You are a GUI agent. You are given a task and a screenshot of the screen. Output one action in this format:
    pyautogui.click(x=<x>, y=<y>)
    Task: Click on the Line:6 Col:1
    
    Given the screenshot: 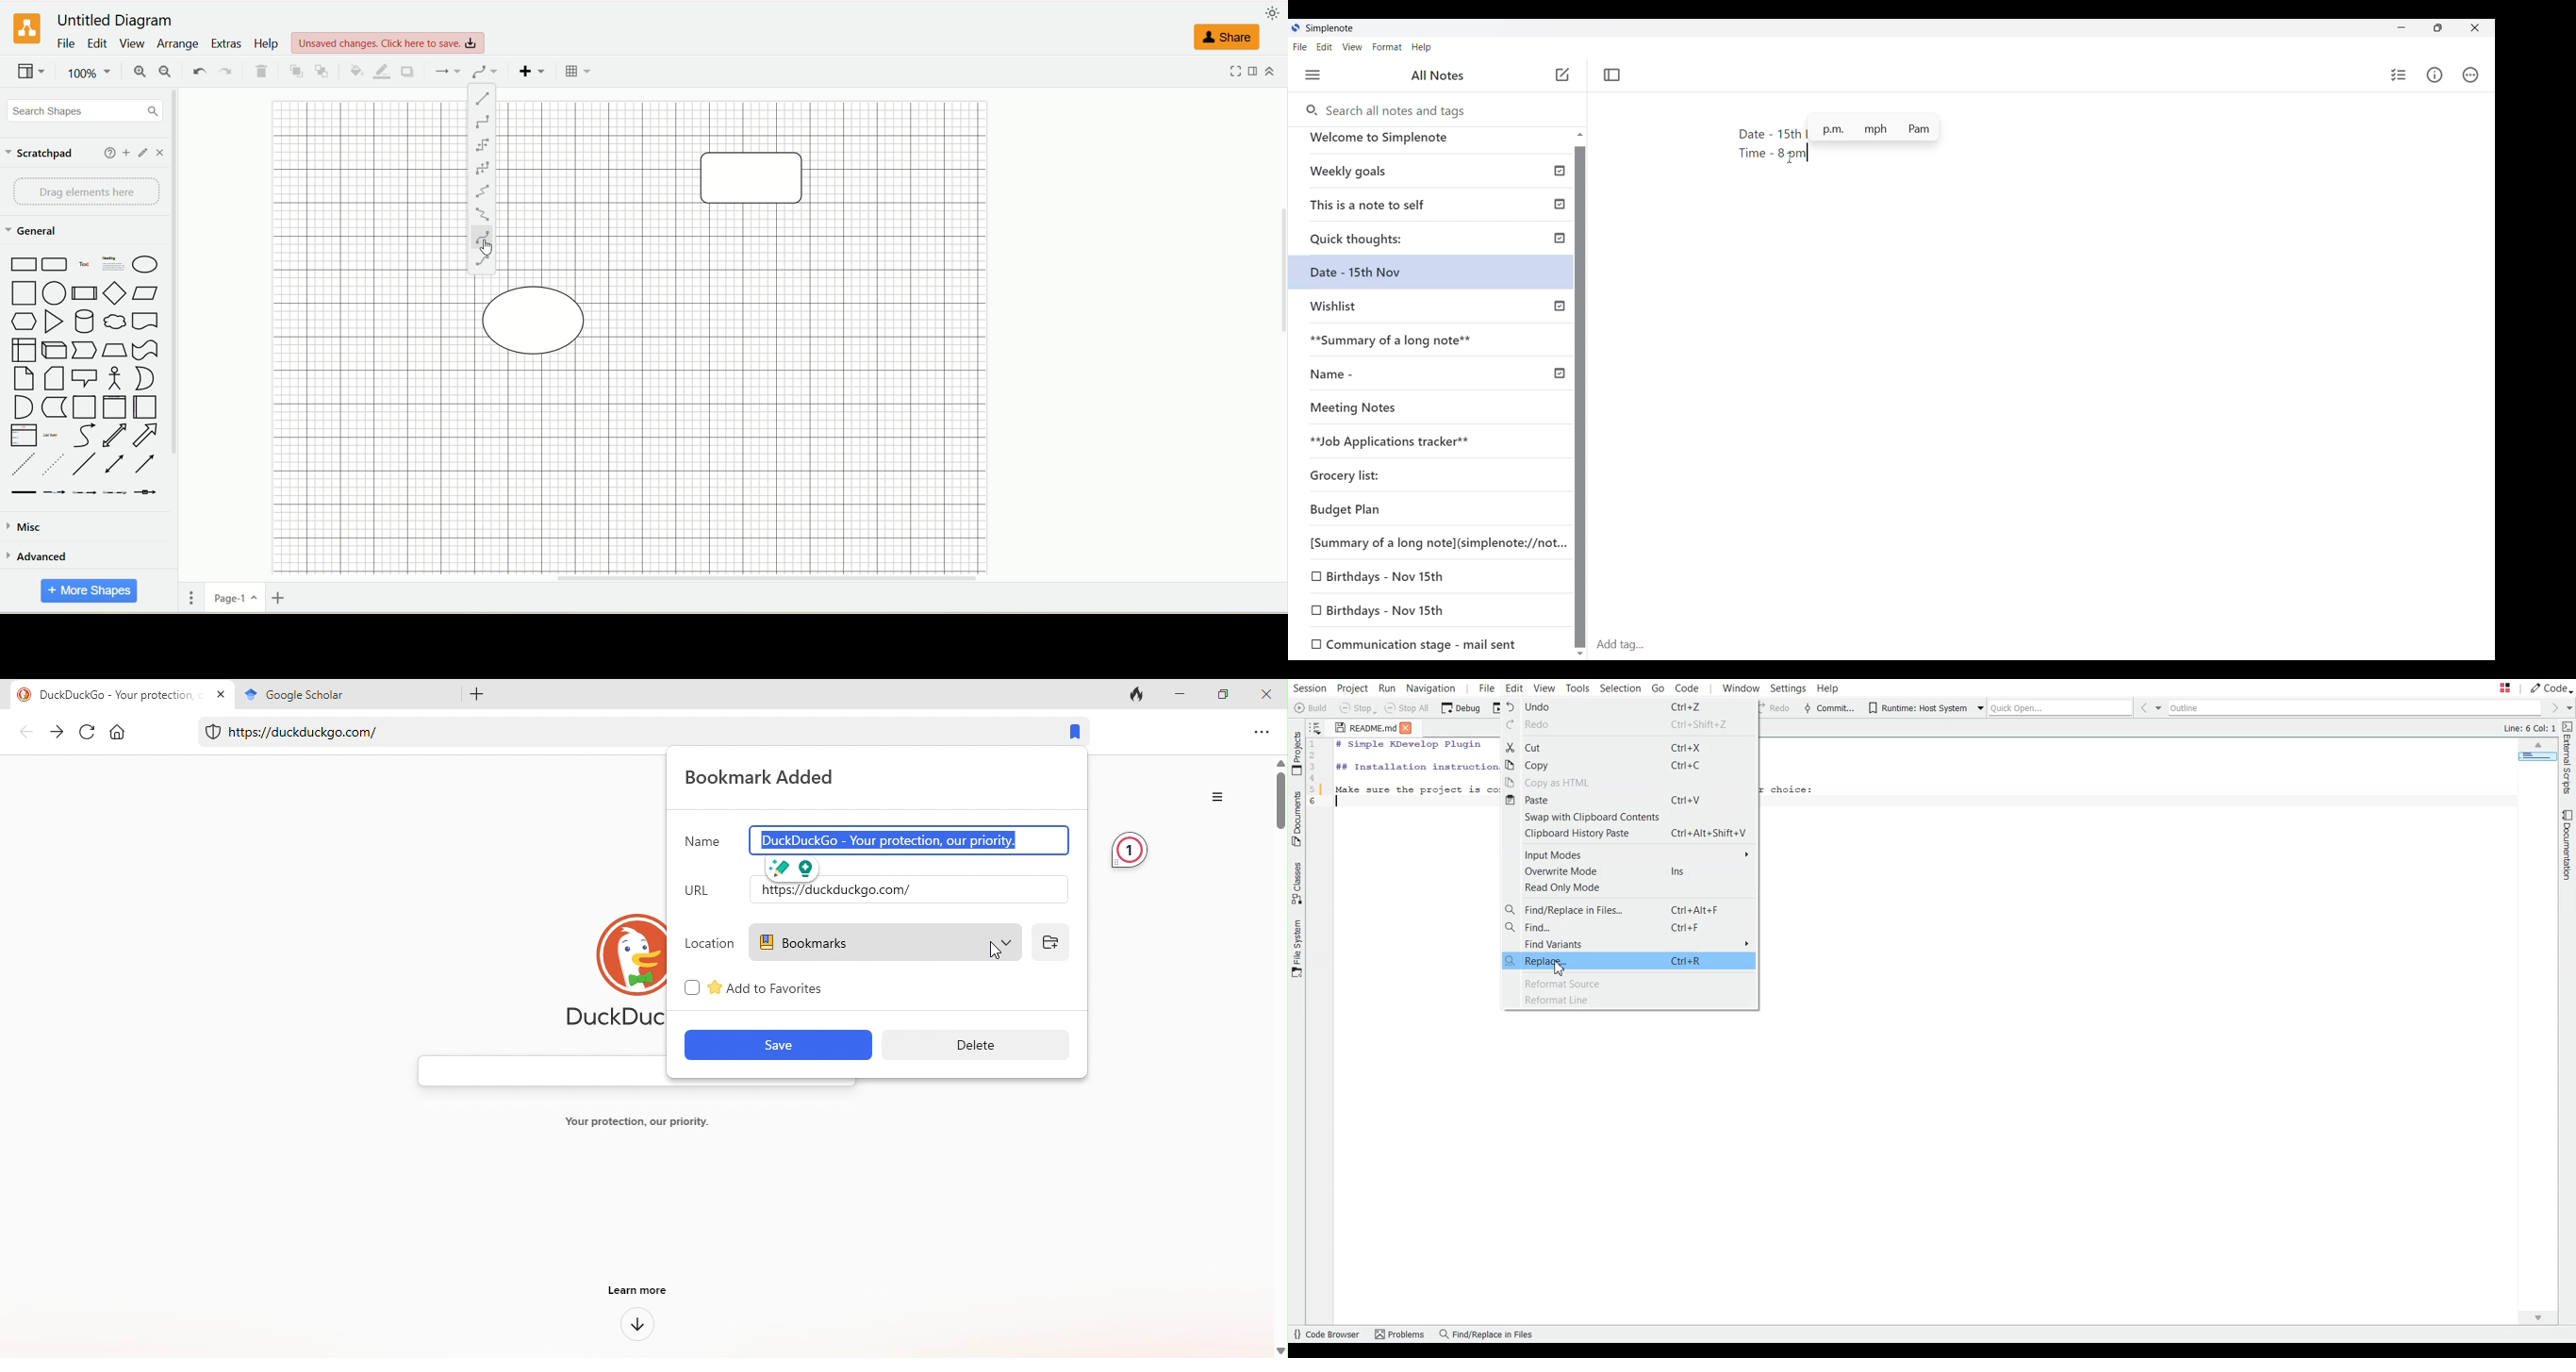 What is the action you would take?
    pyautogui.click(x=2527, y=729)
    